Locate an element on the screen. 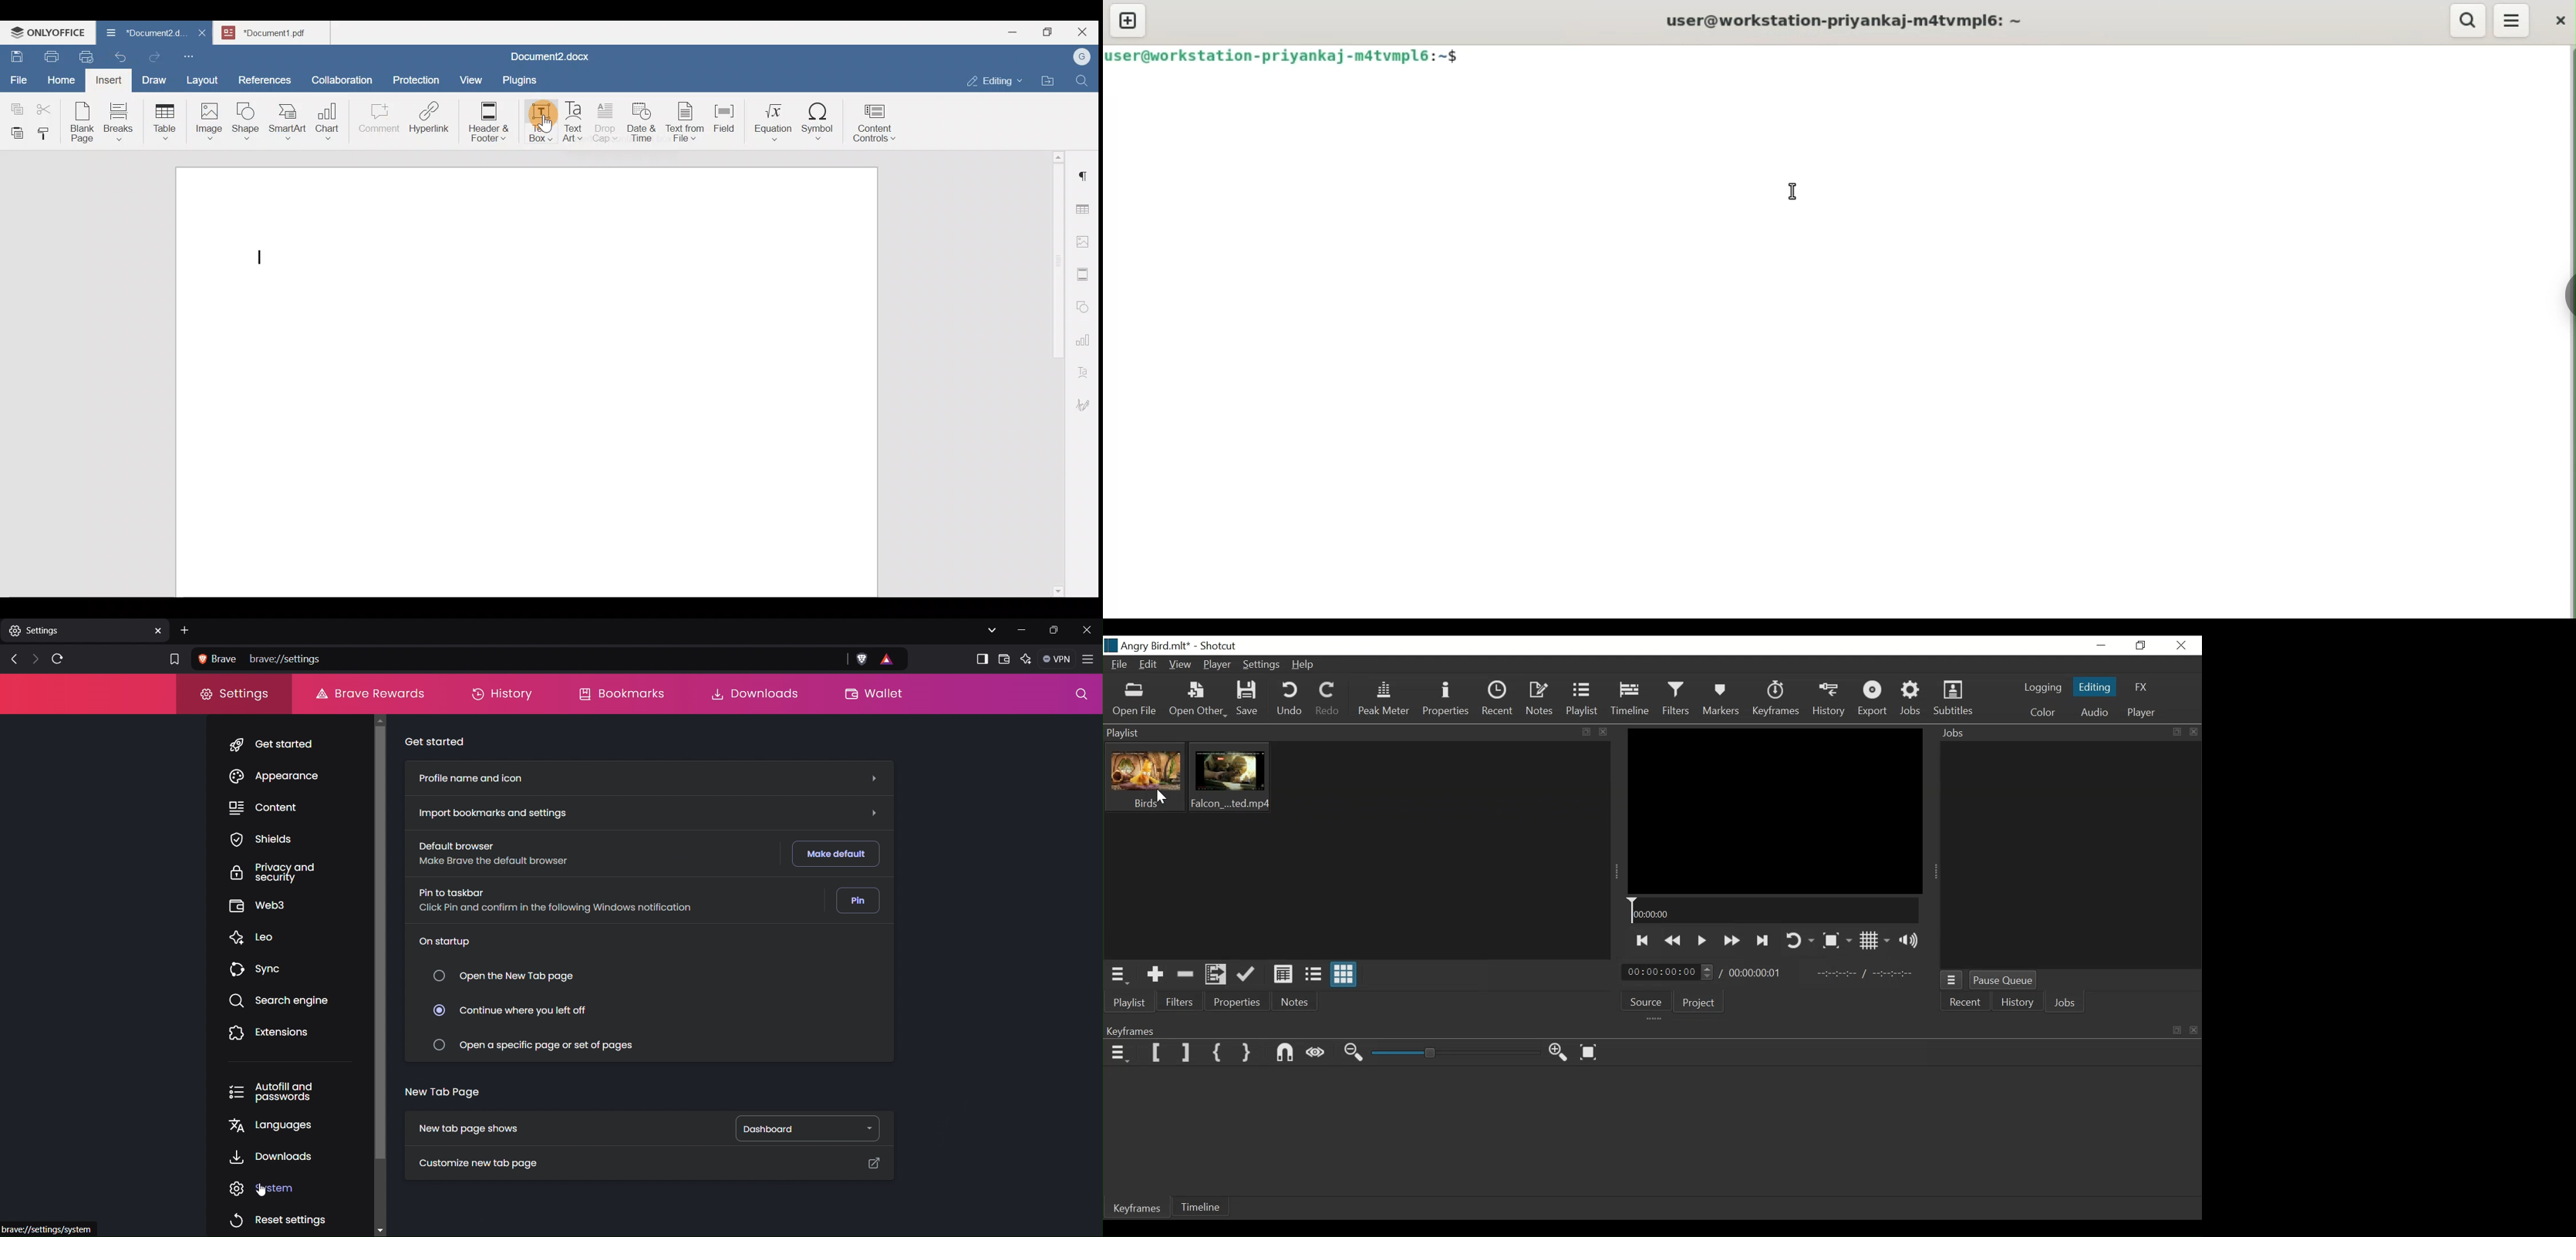  Close is located at coordinates (1085, 33).